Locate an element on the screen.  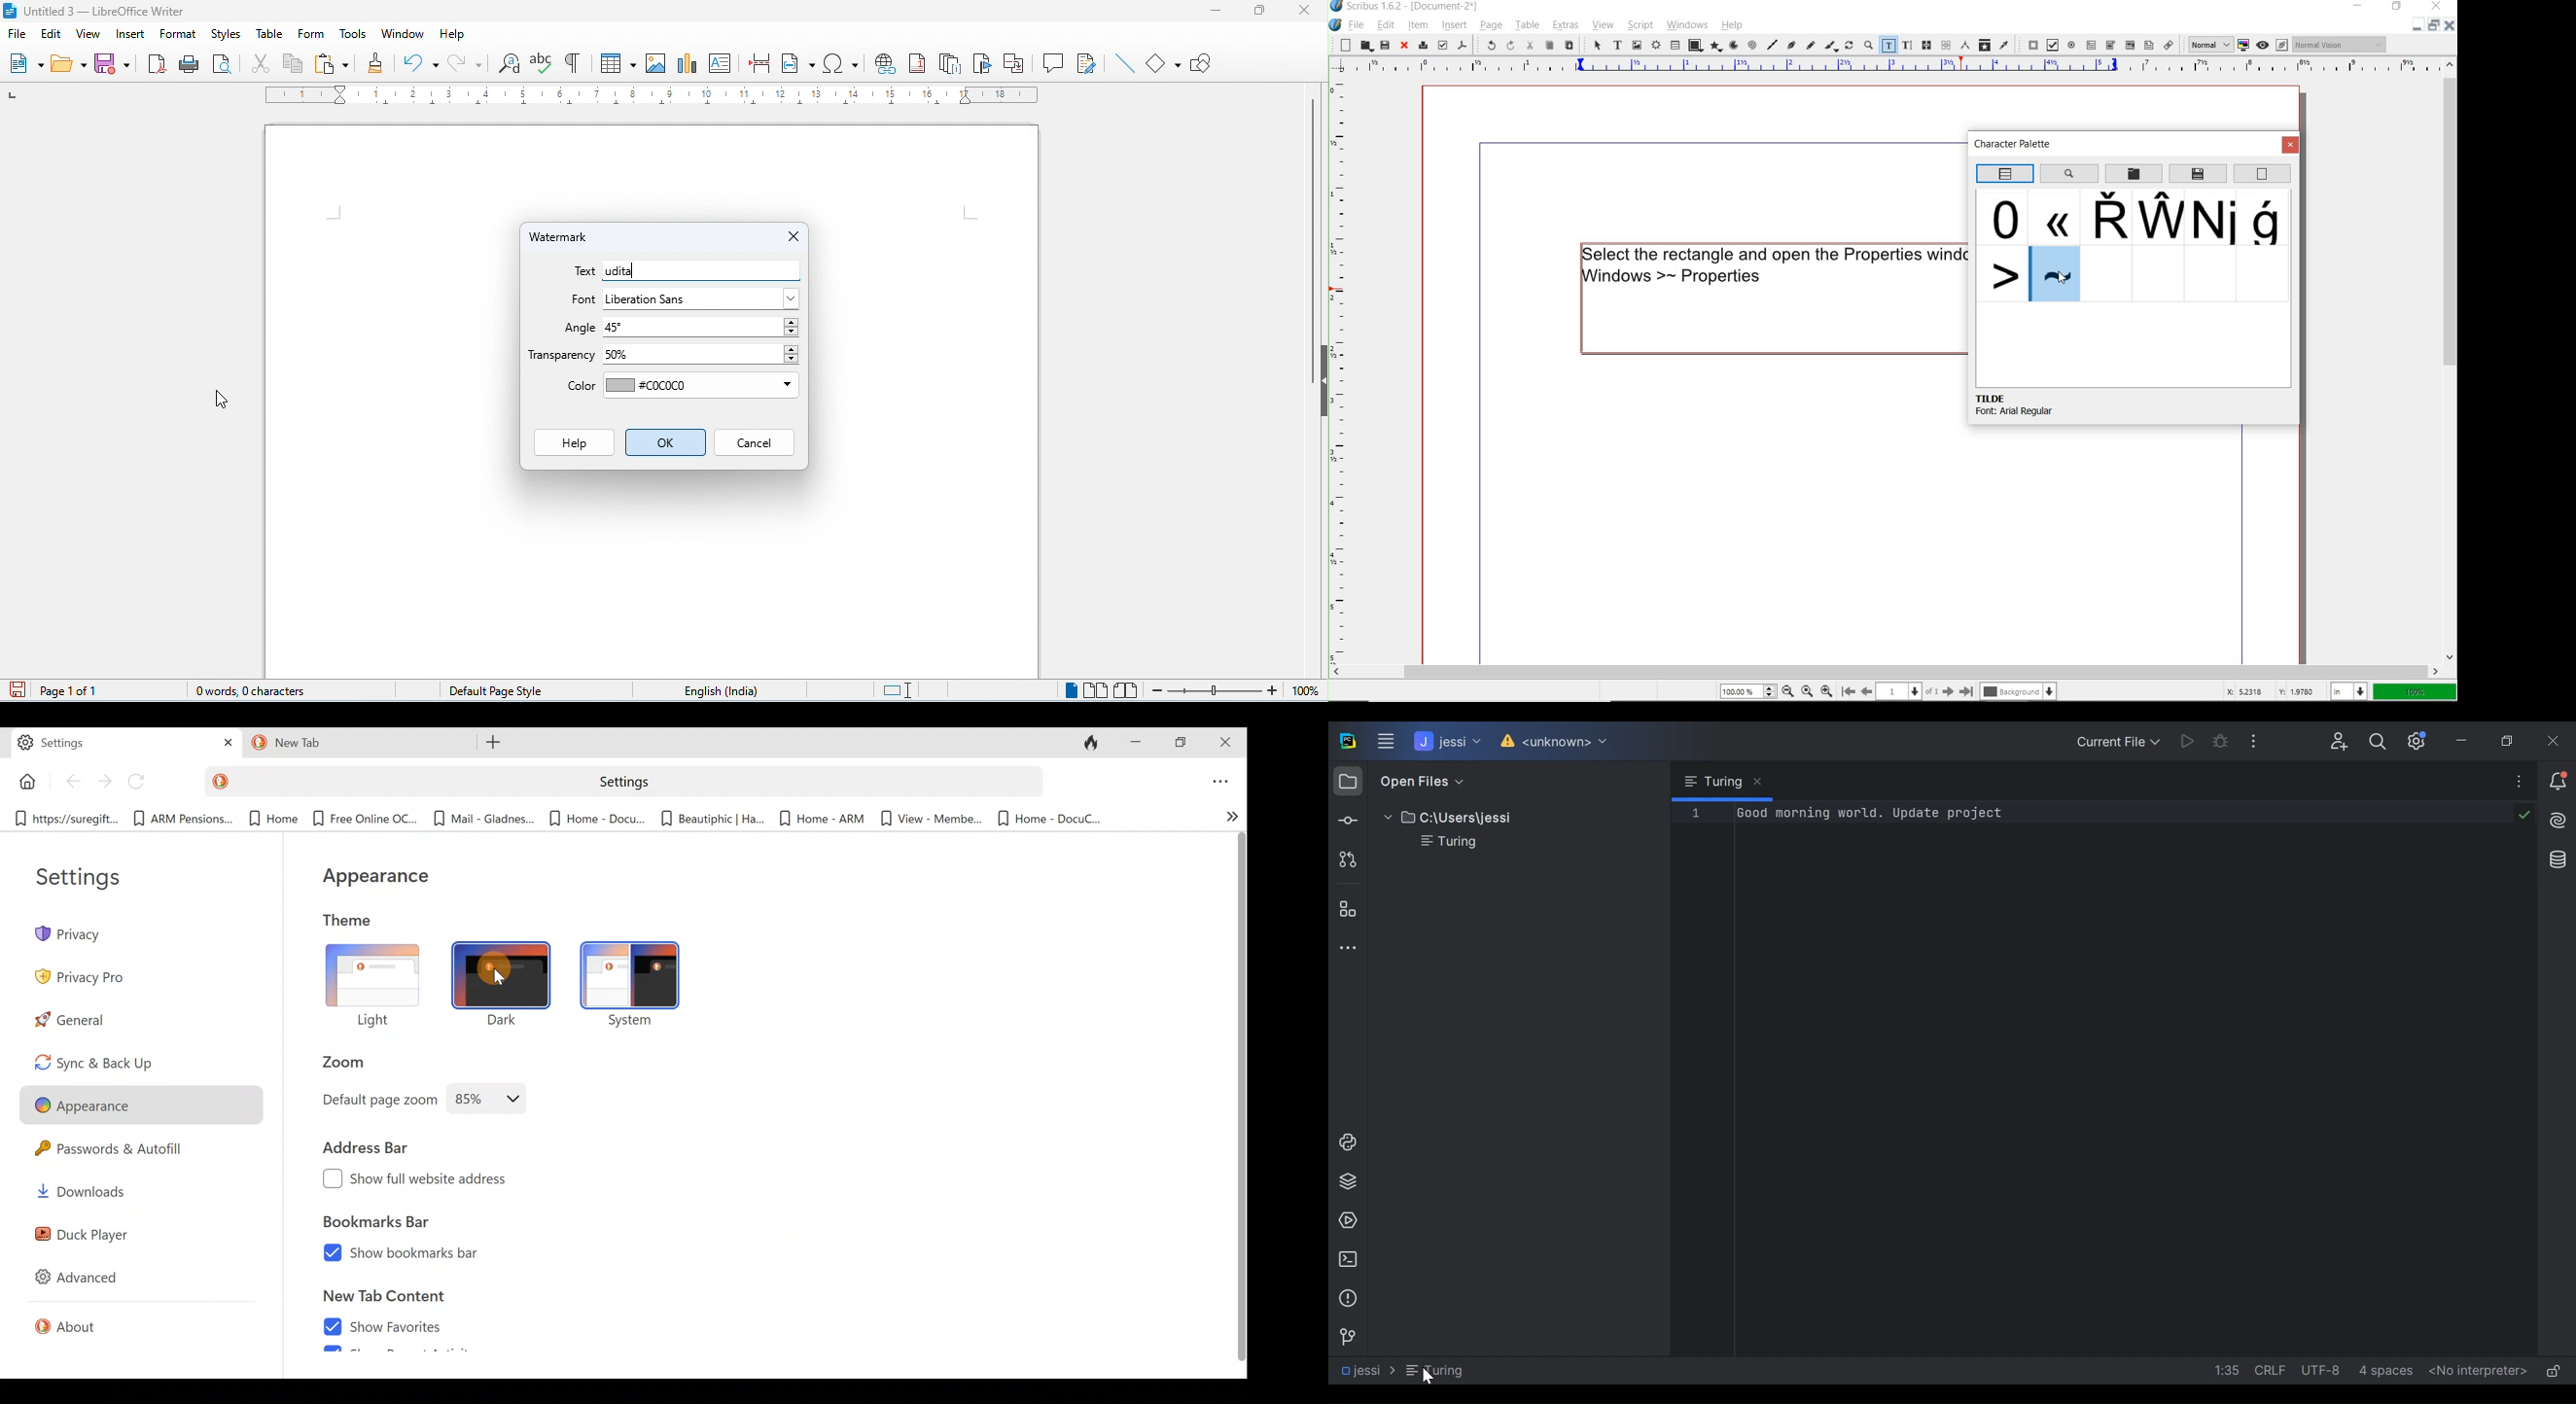
default page style is located at coordinates (485, 688).